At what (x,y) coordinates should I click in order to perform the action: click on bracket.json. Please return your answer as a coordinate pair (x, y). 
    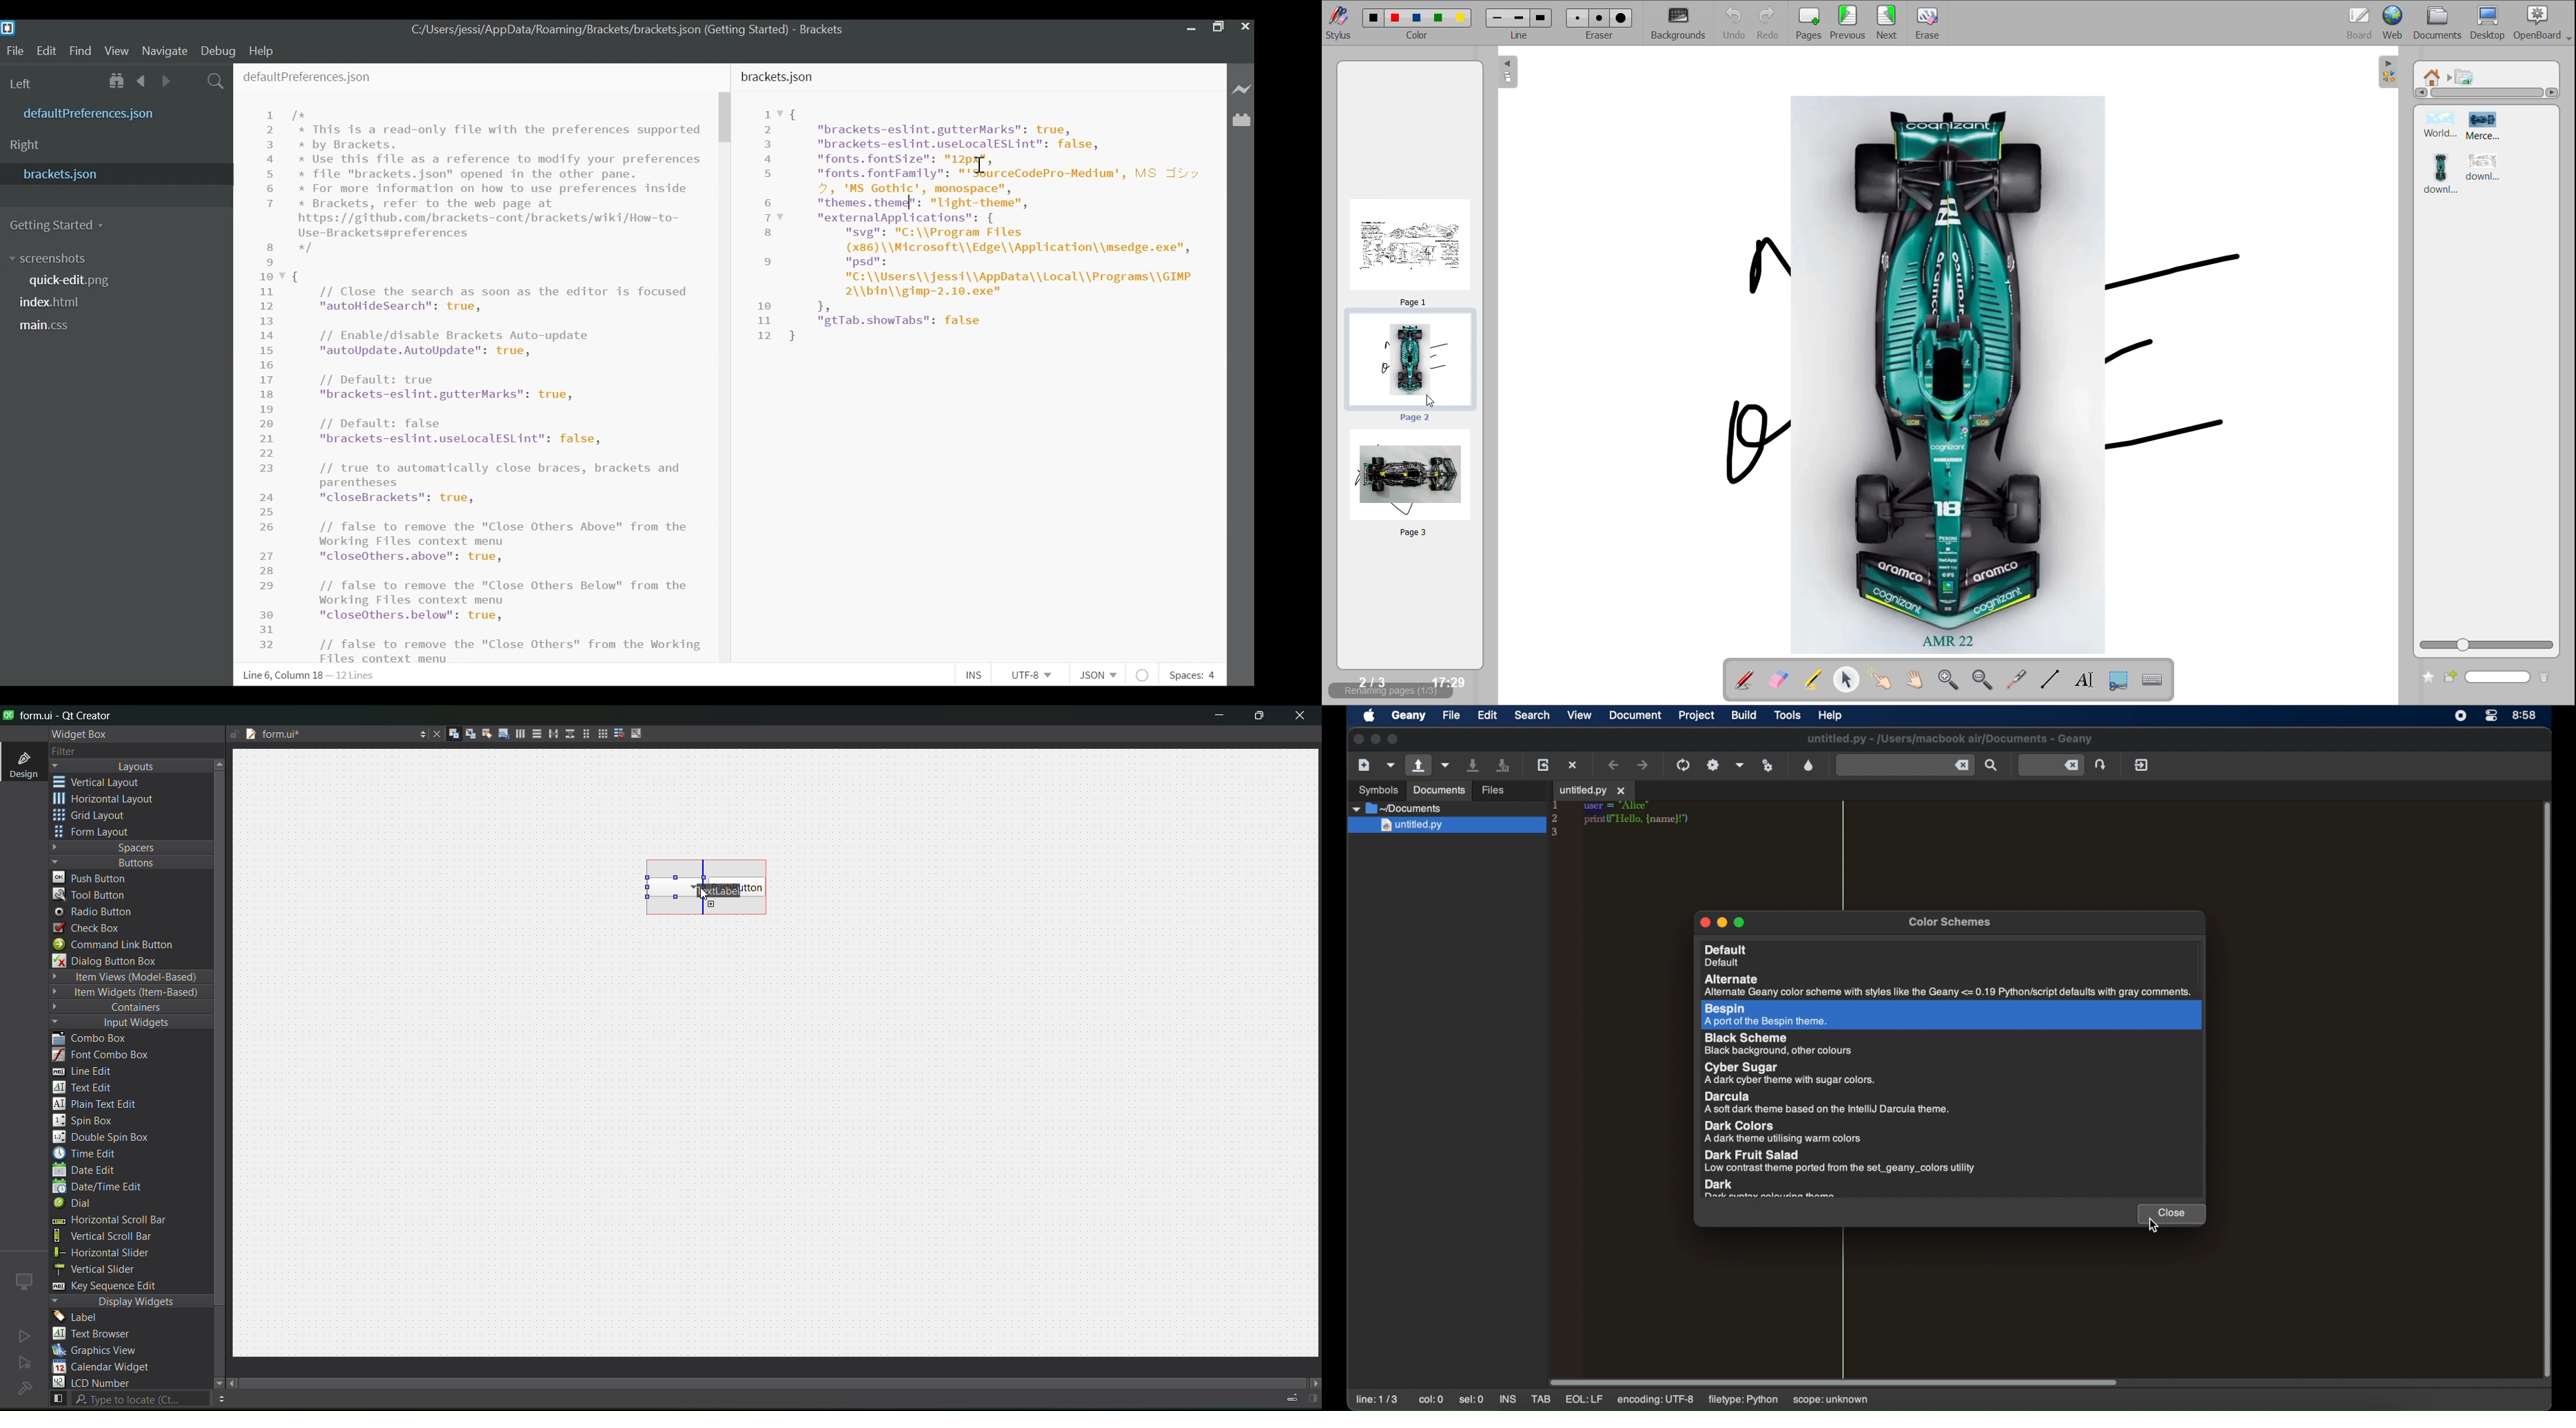
    Looking at the image, I should click on (780, 76).